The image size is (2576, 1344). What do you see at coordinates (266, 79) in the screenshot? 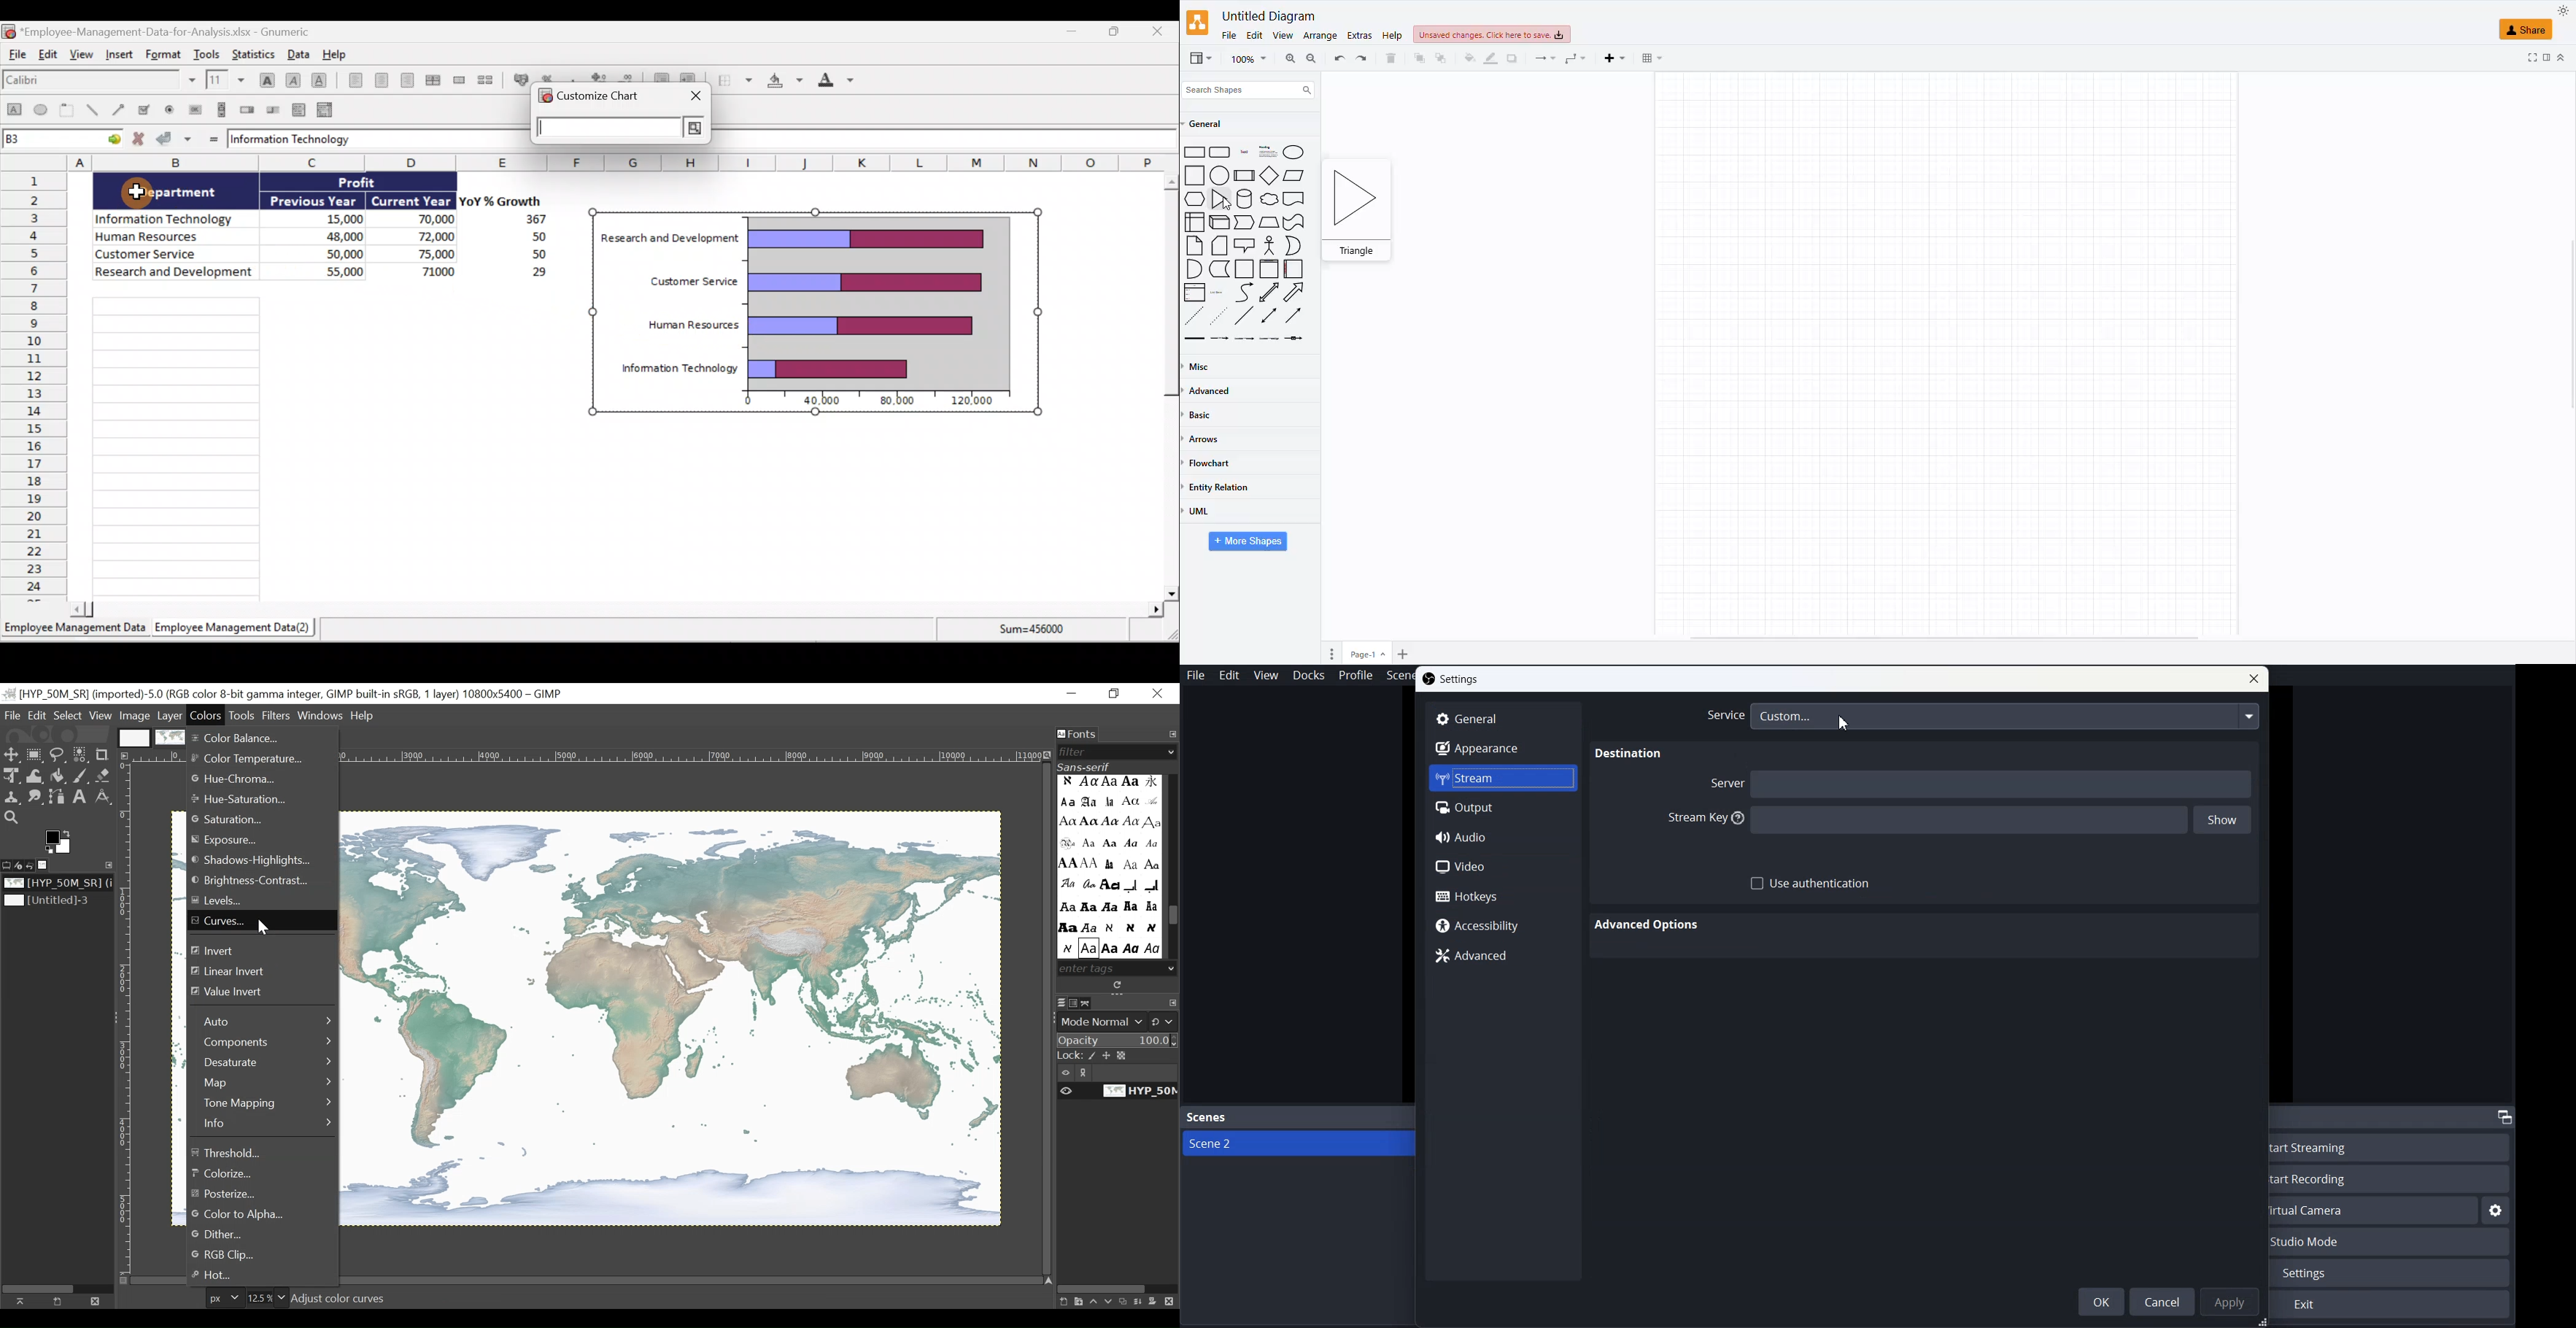
I see `Bold` at bounding box center [266, 79].